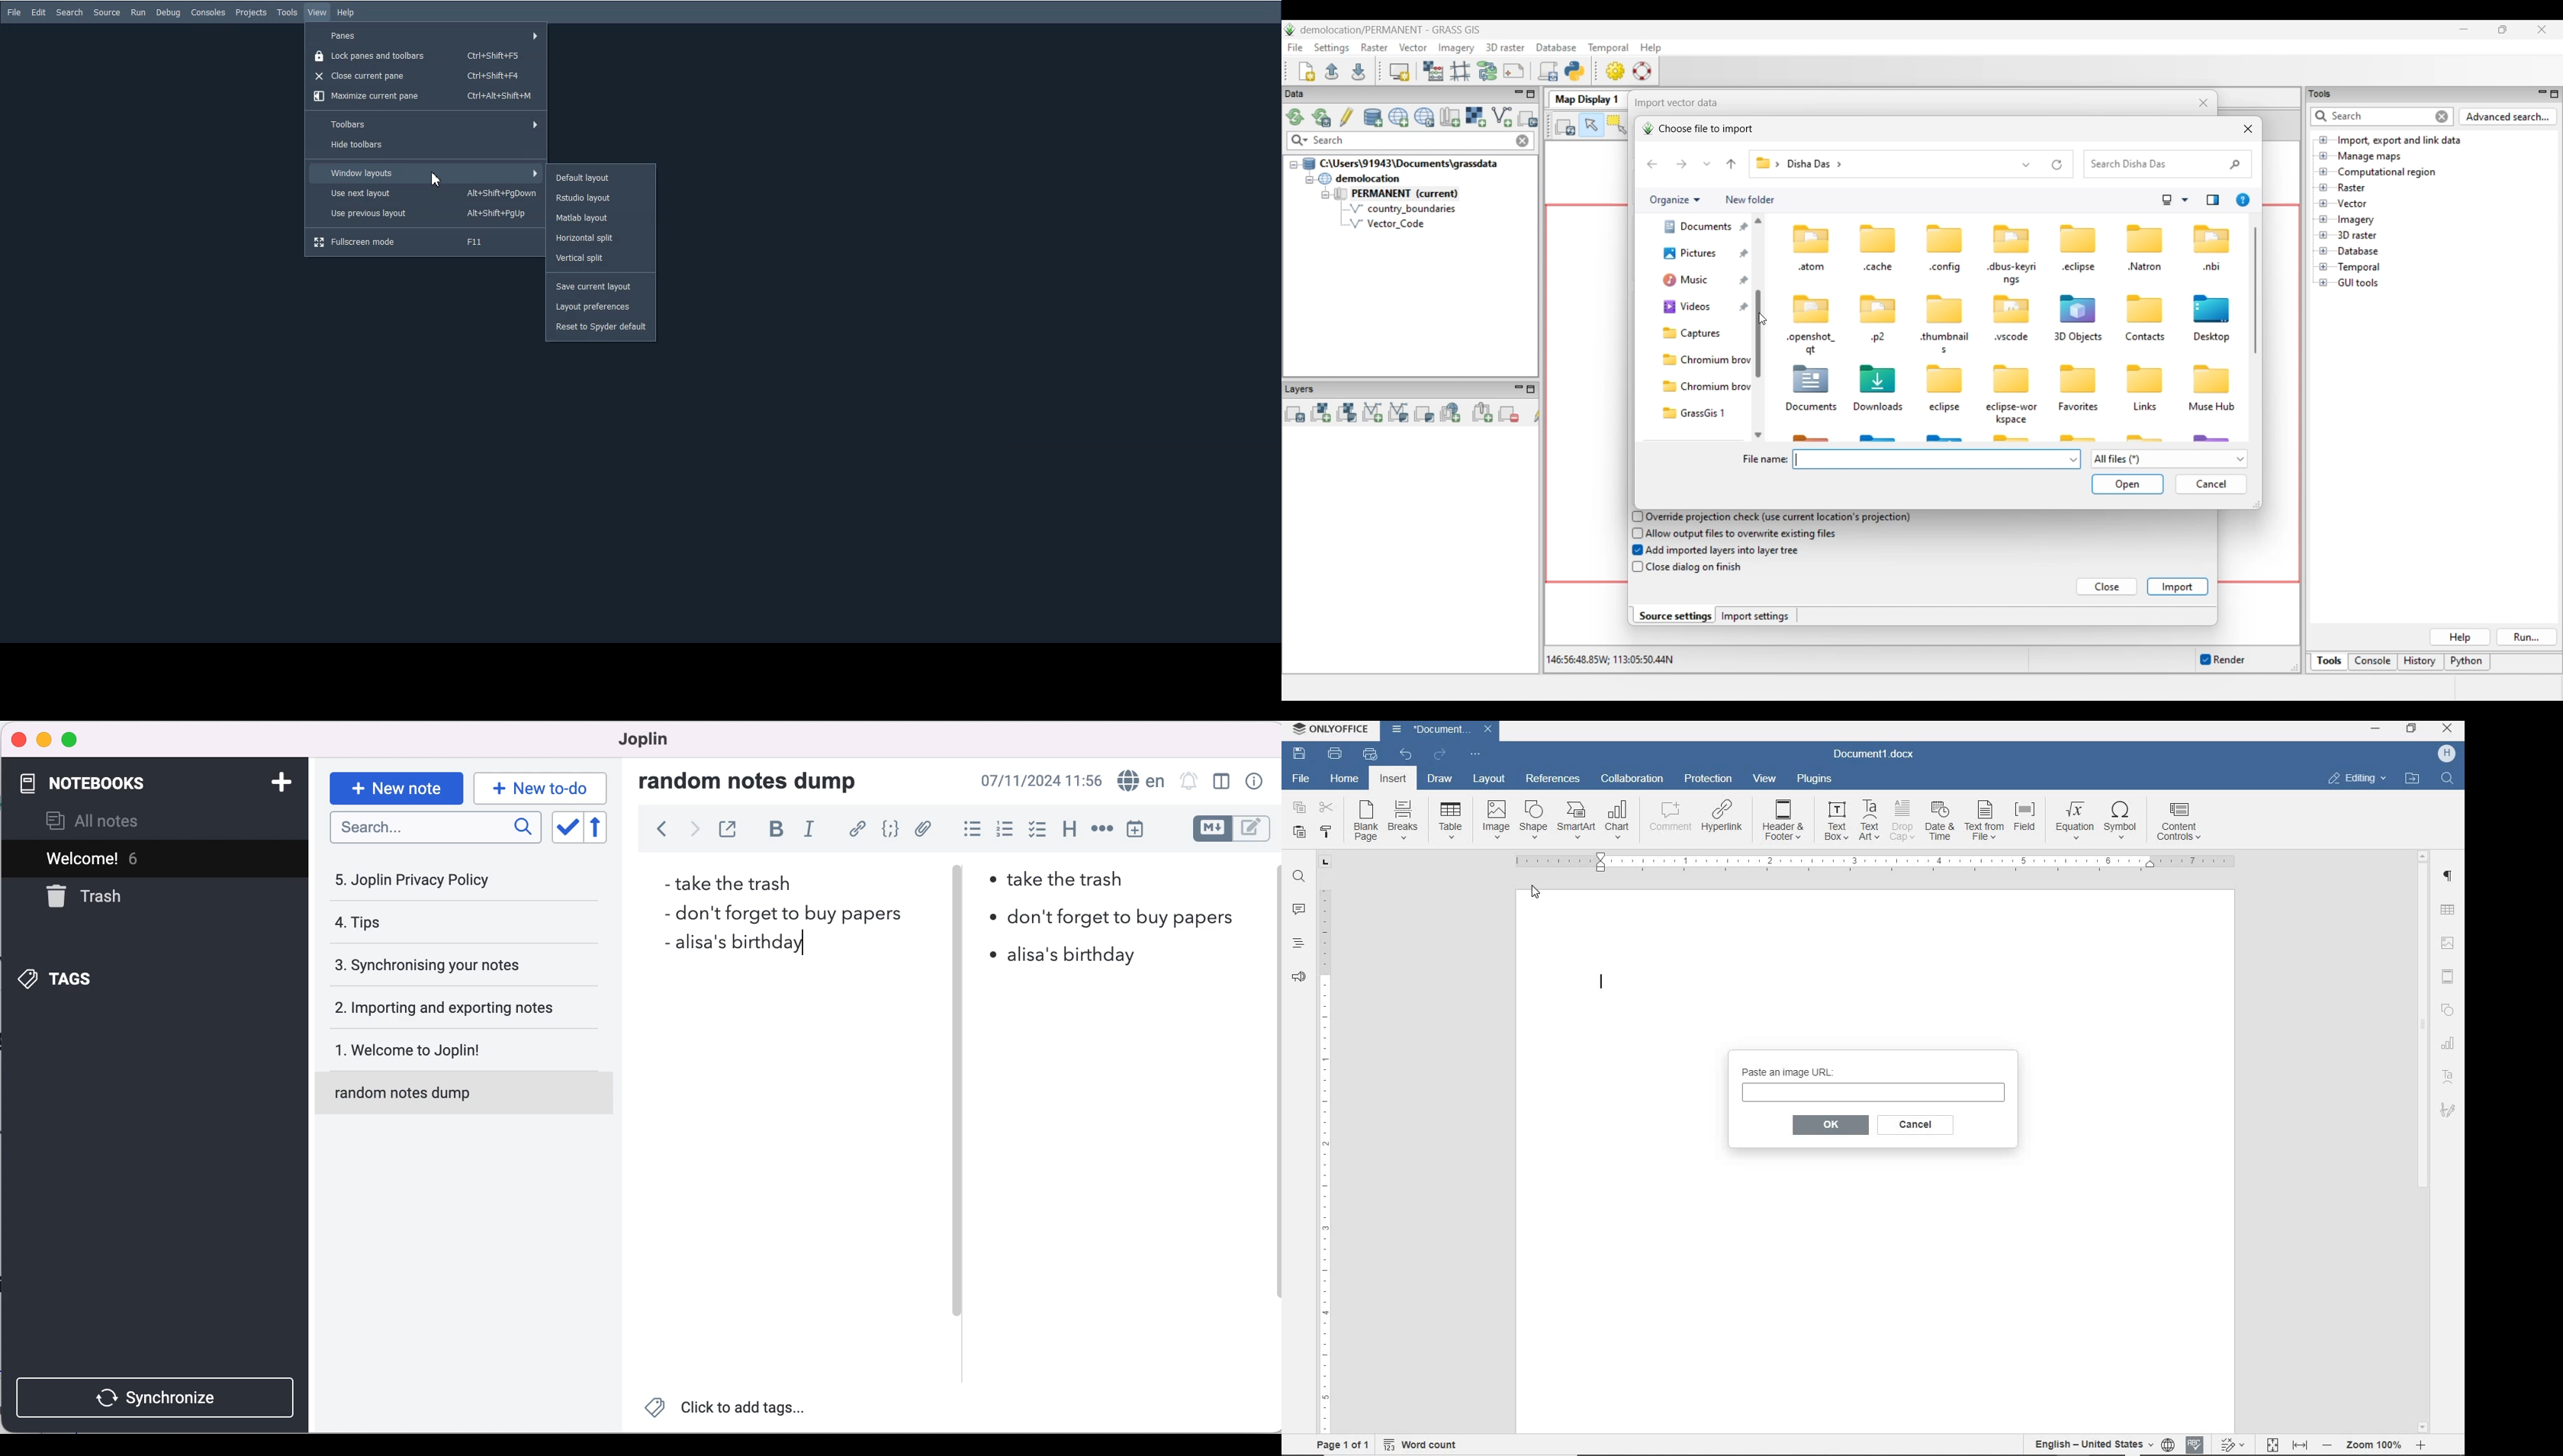  What do you see at coordinates (922, 830) in the screenshot?
I see `attach file` at bounding box center [922, 830].